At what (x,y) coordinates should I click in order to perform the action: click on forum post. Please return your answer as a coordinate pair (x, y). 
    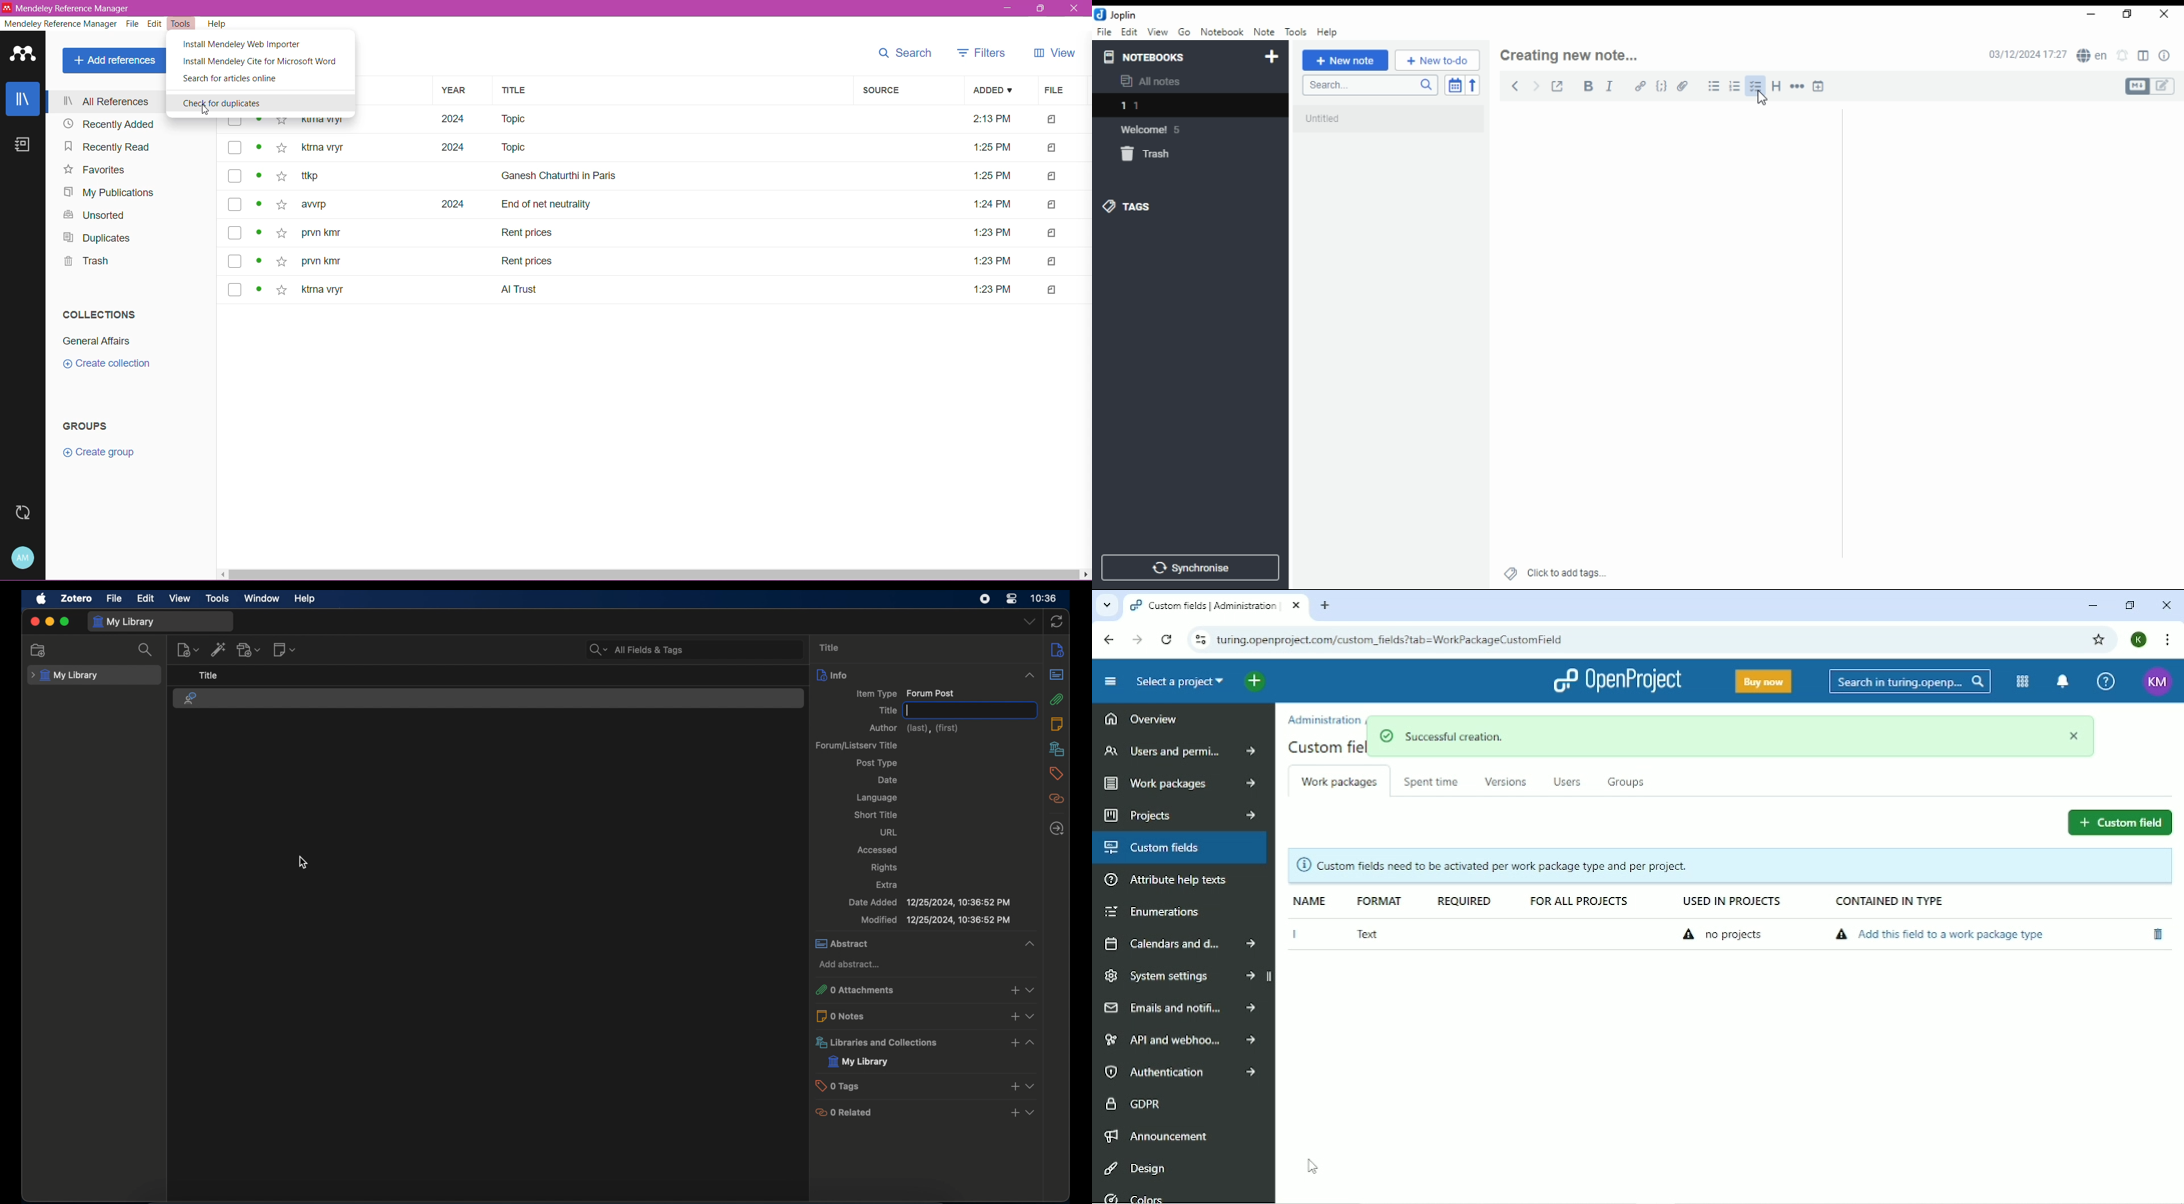
    Looking at the image, I should click on (191, 699).